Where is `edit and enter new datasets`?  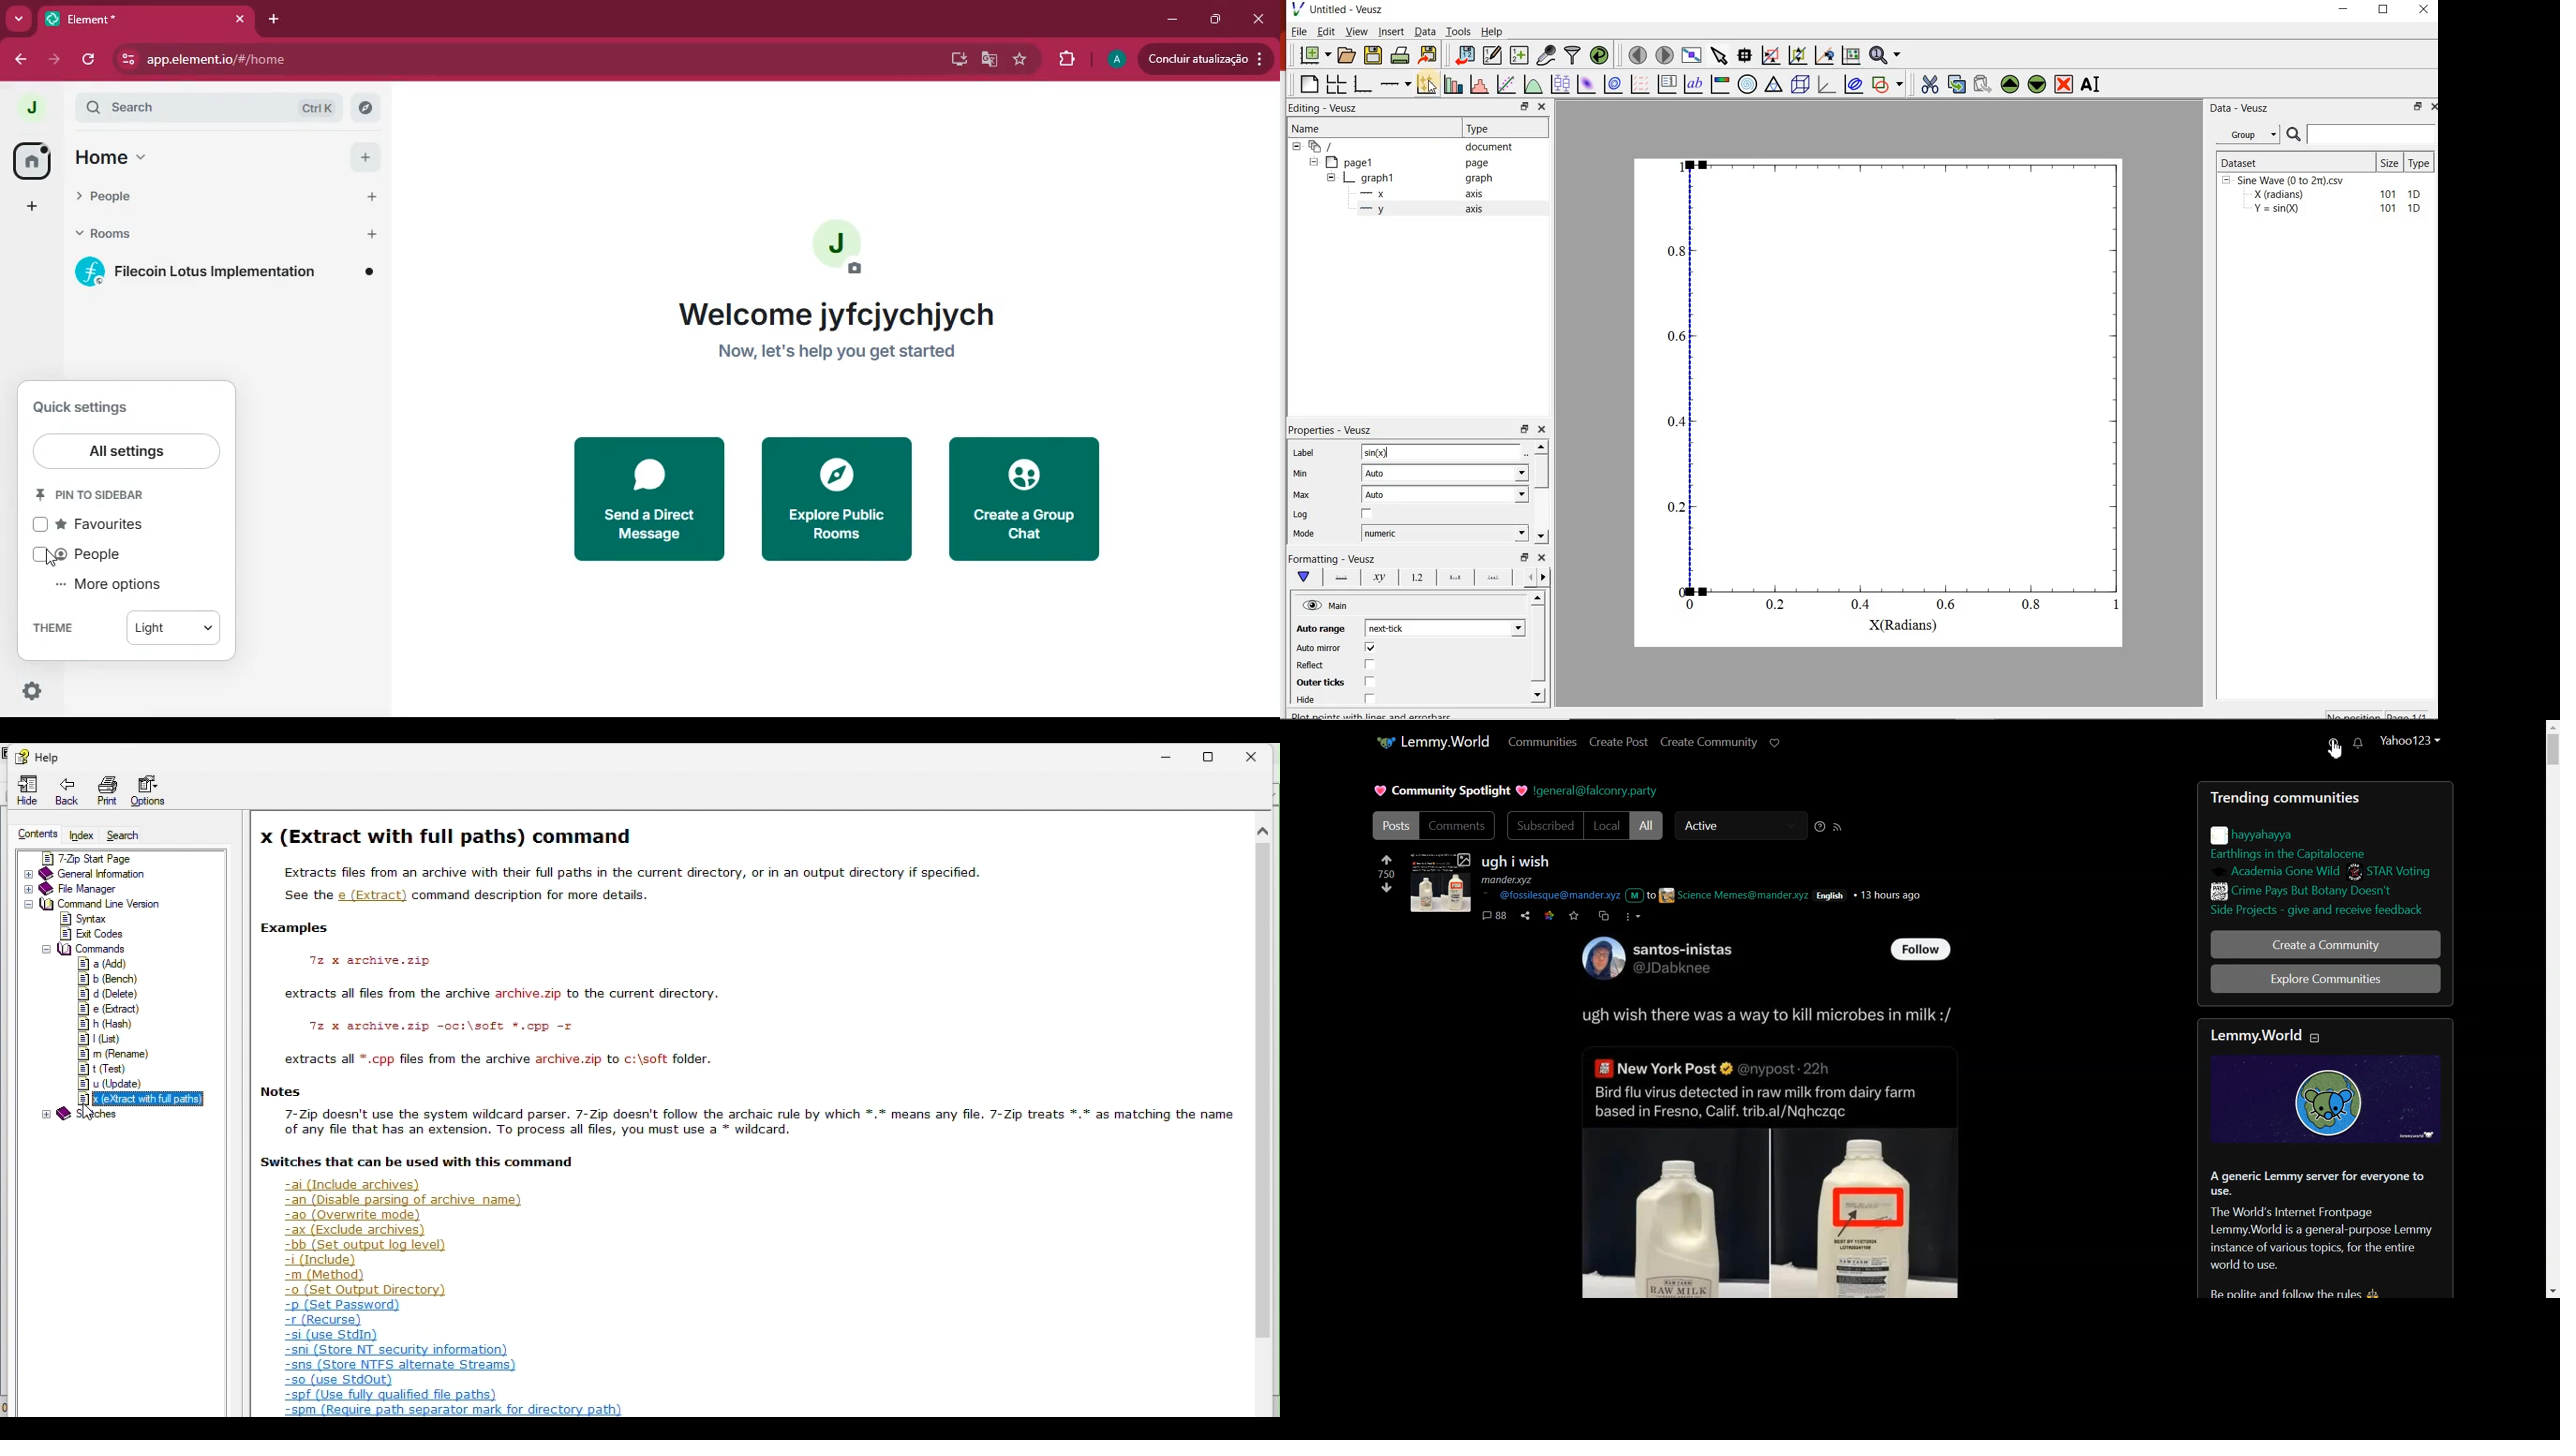 edit and enter new datasets is located at coordinates (1493, 55).